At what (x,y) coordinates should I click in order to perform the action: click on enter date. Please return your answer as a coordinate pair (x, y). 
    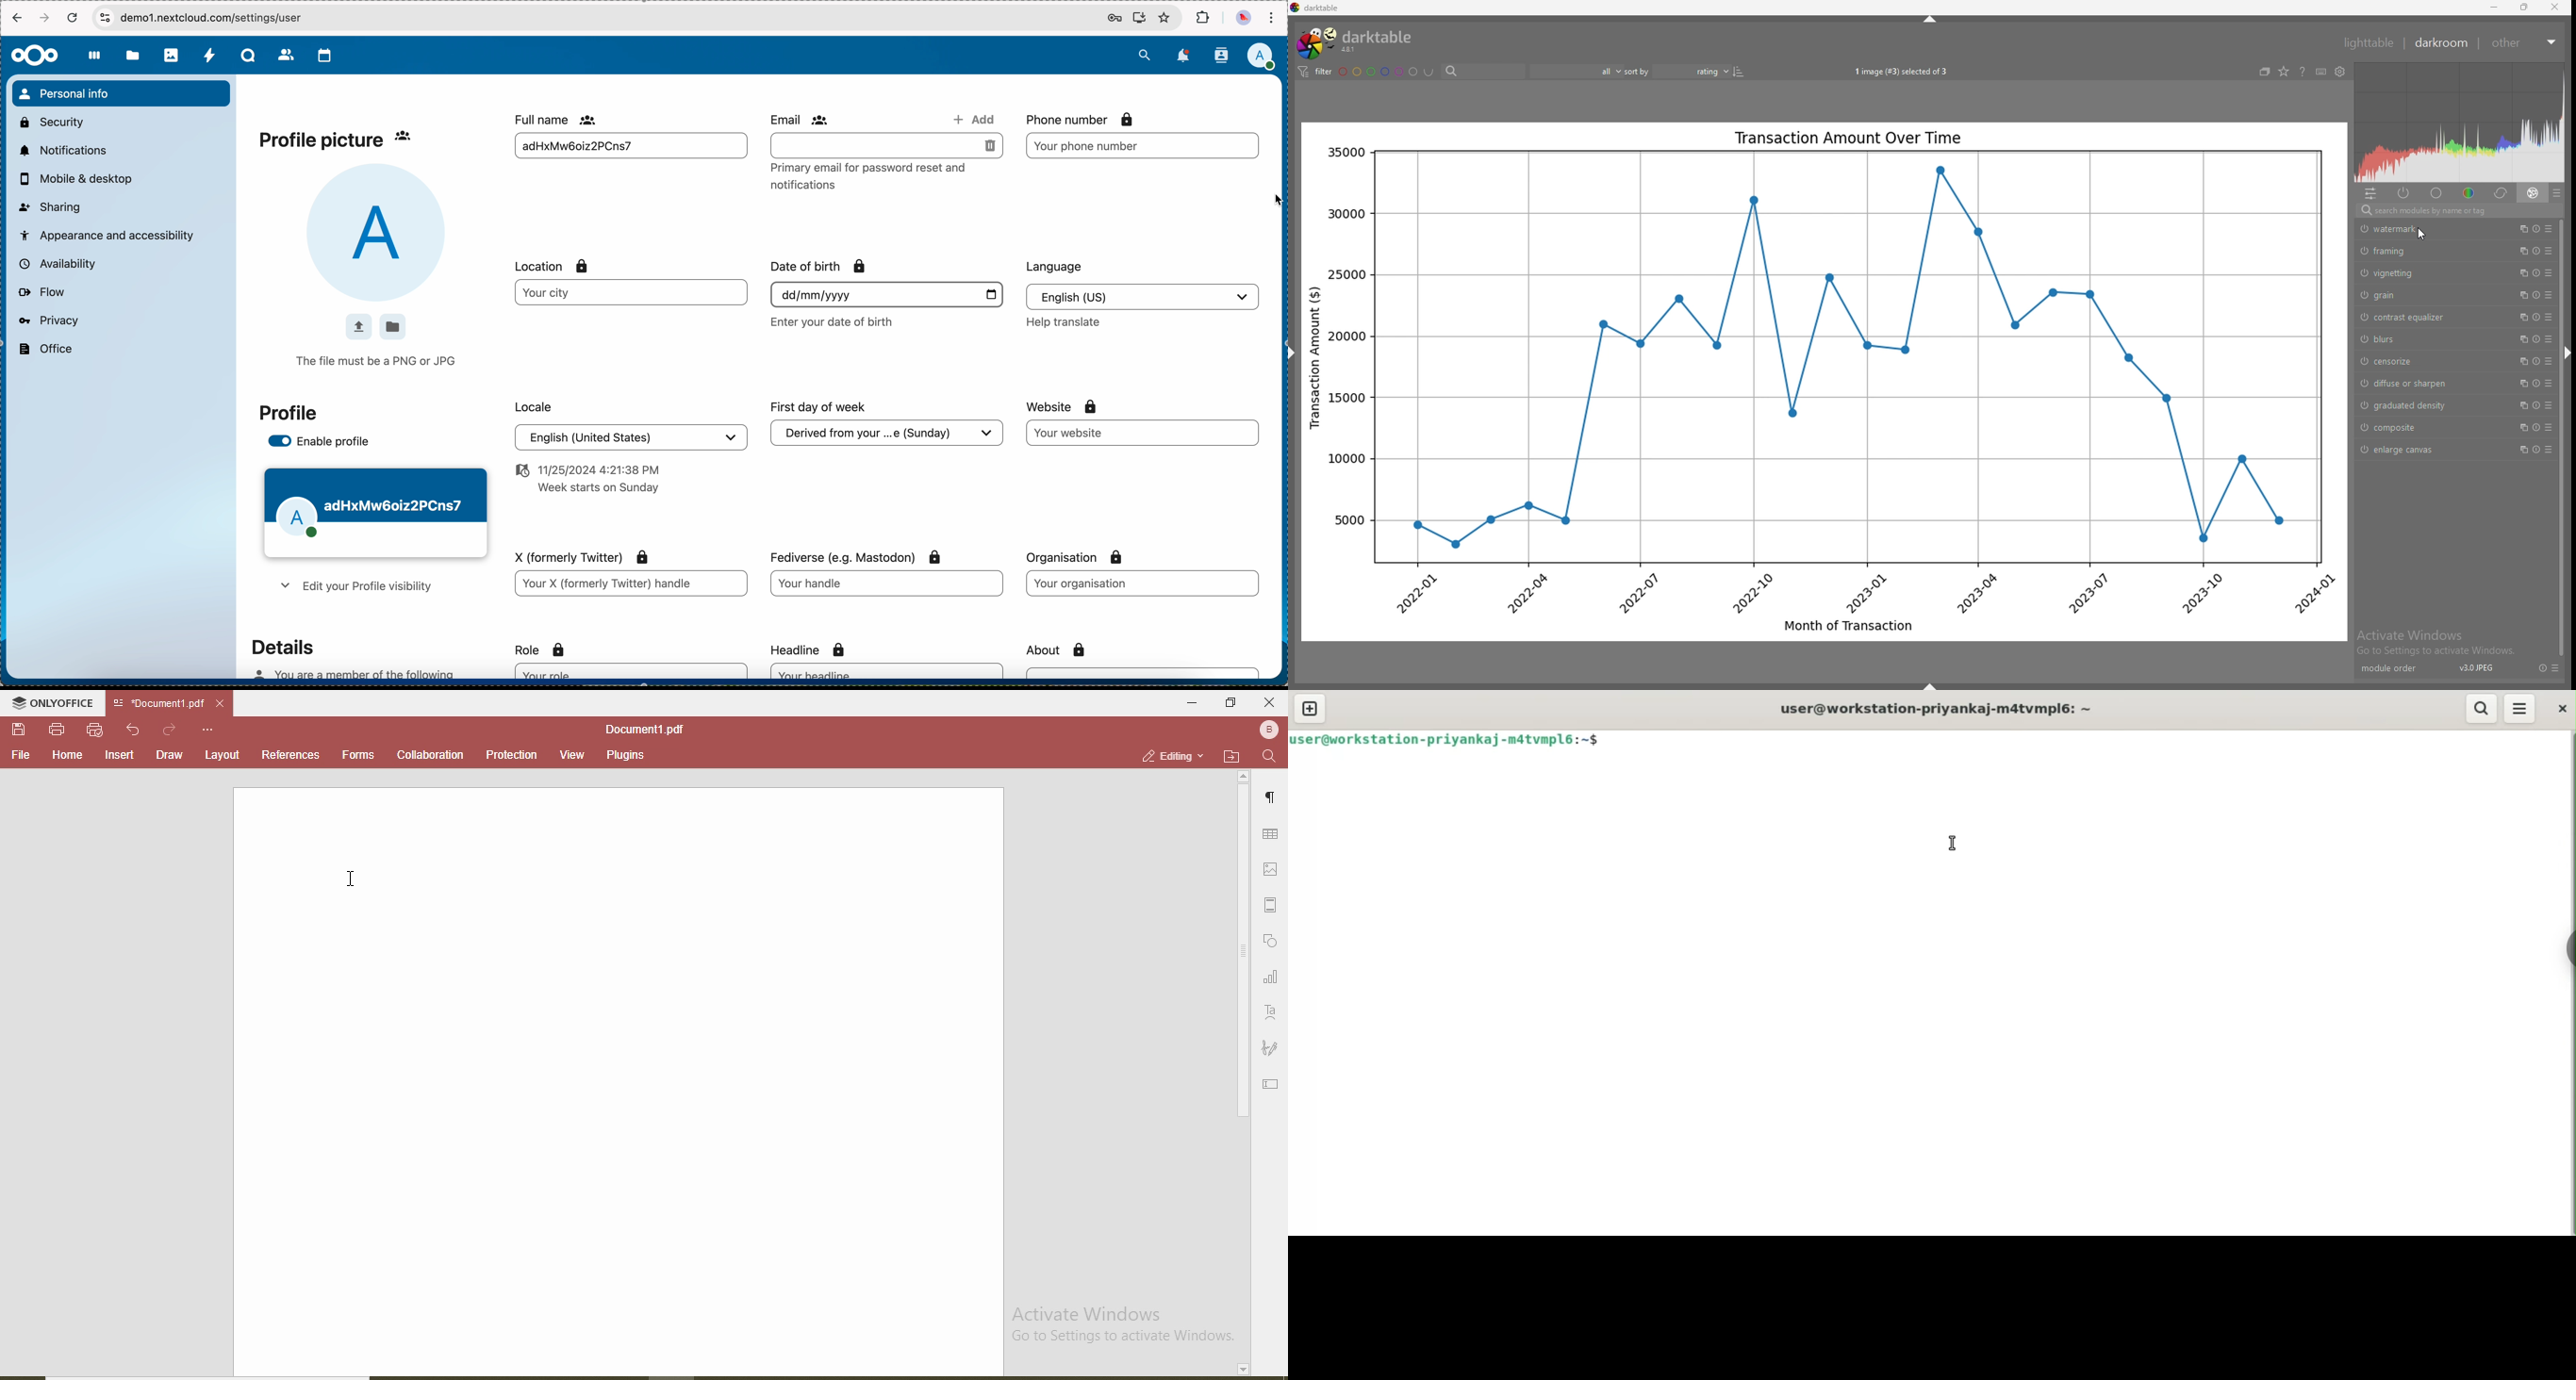
    Looking at the image, I should click on (886, 295).